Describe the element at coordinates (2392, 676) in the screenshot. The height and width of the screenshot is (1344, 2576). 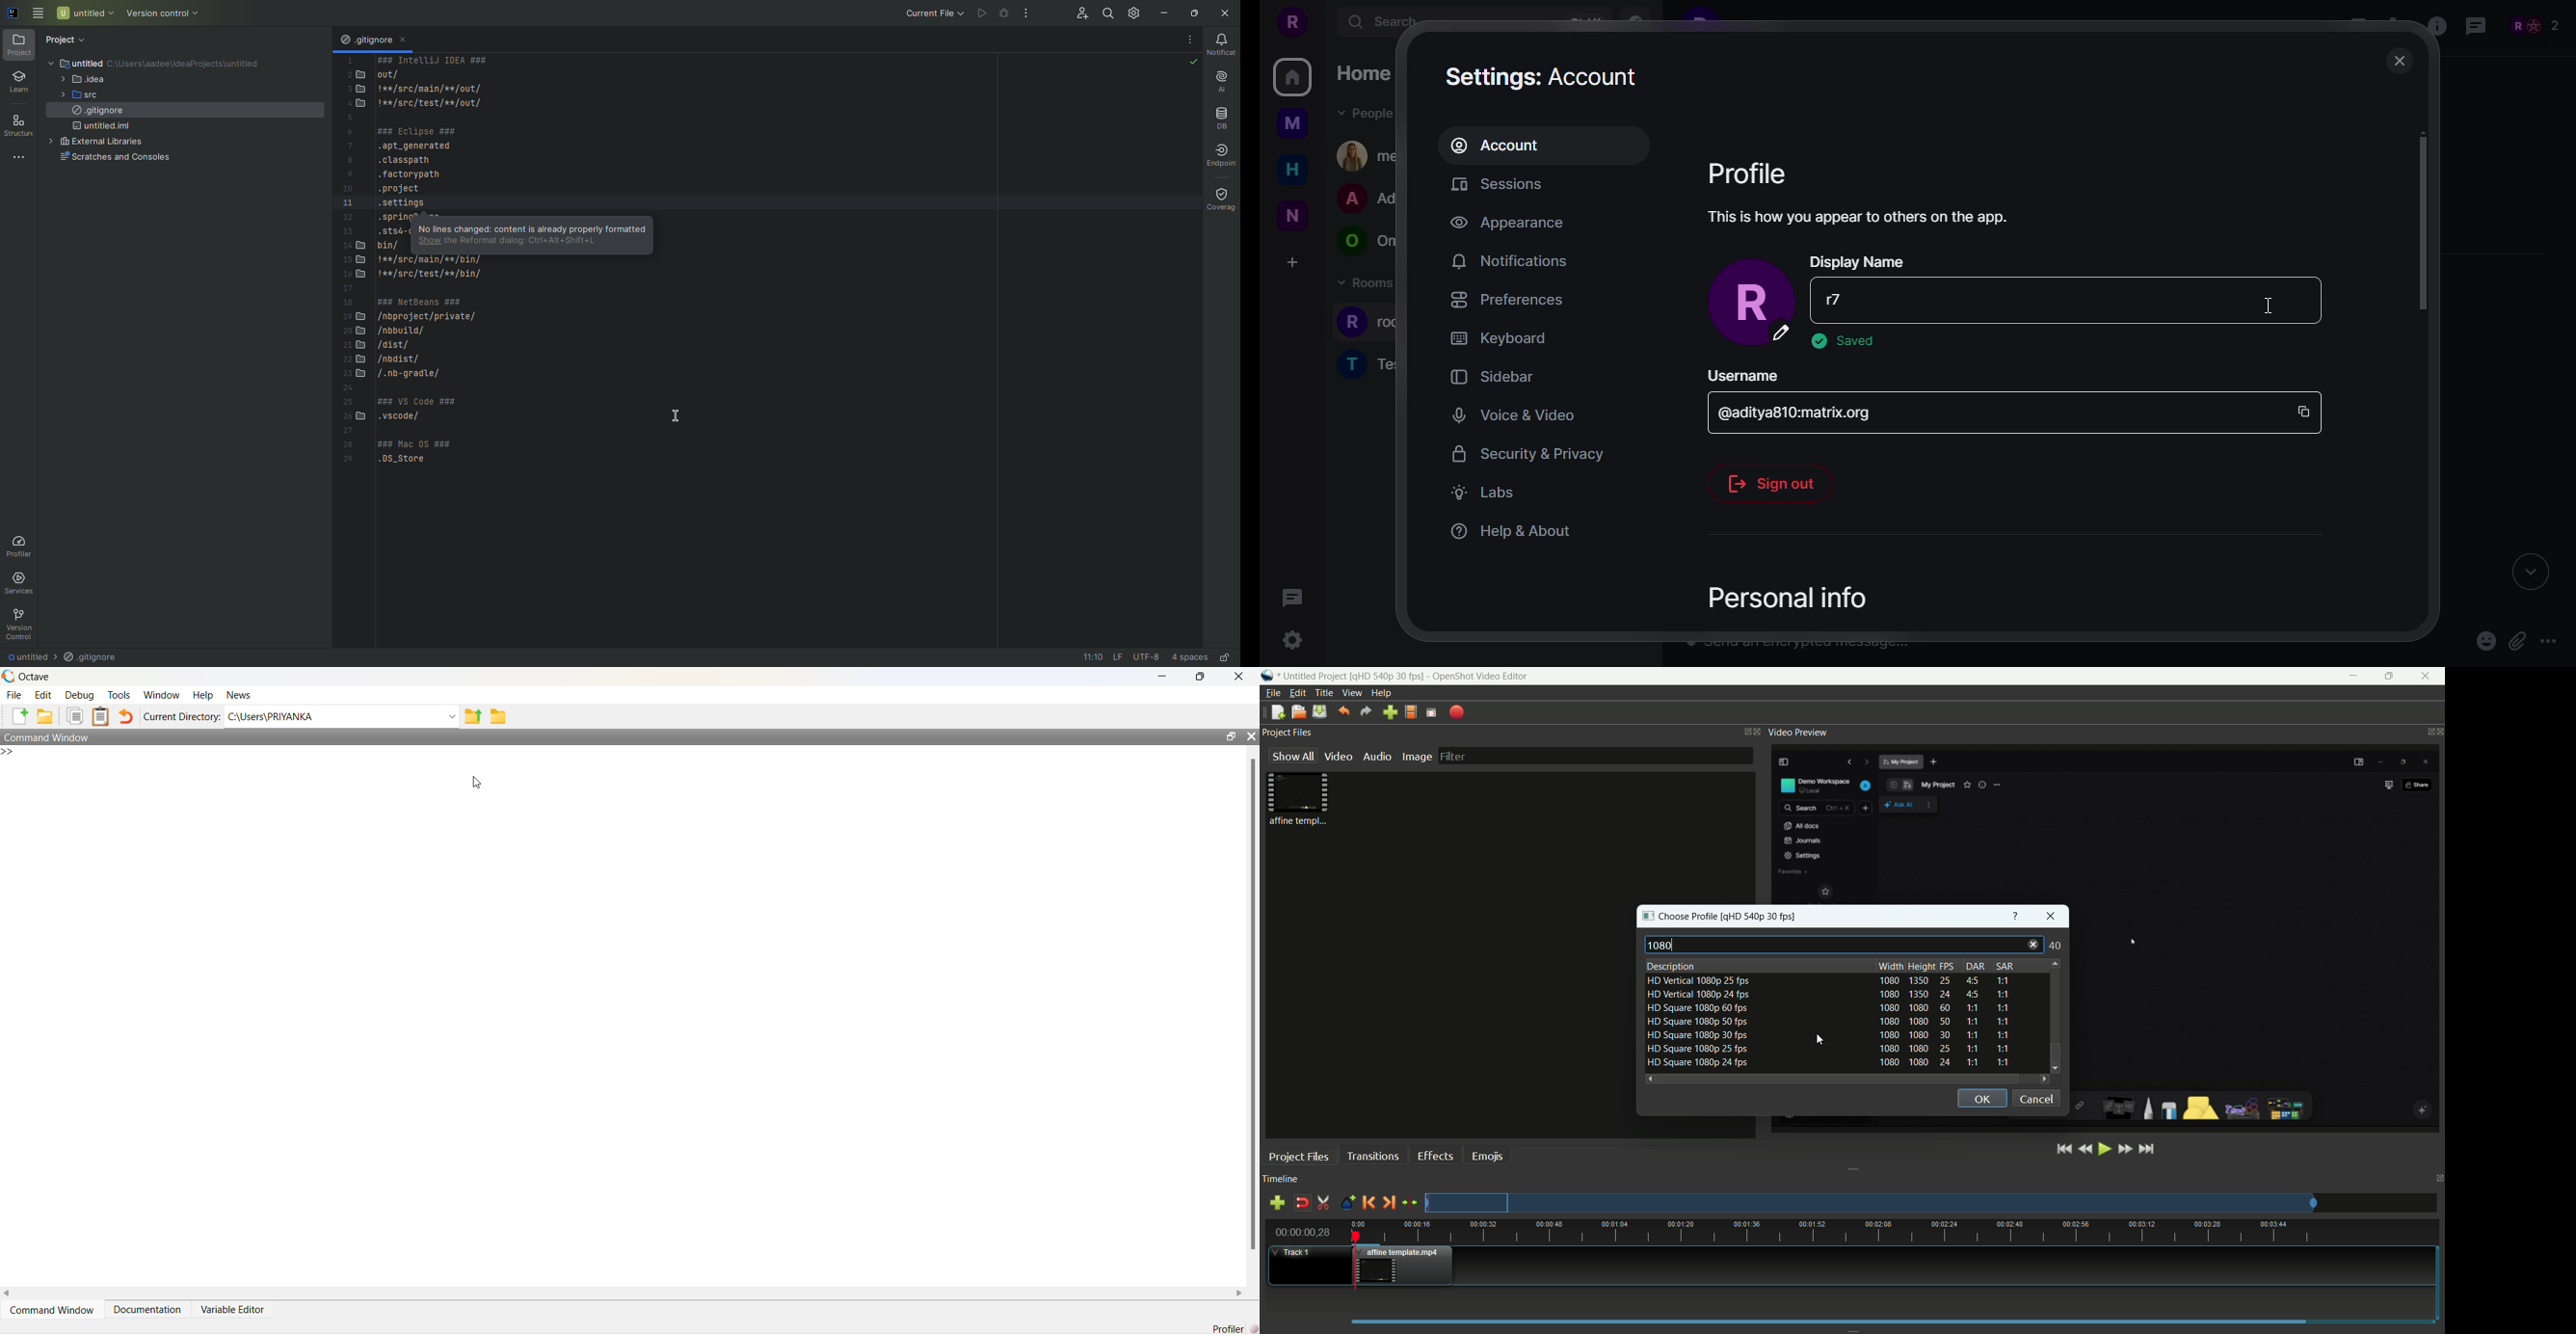
I see `maximize` at that location.